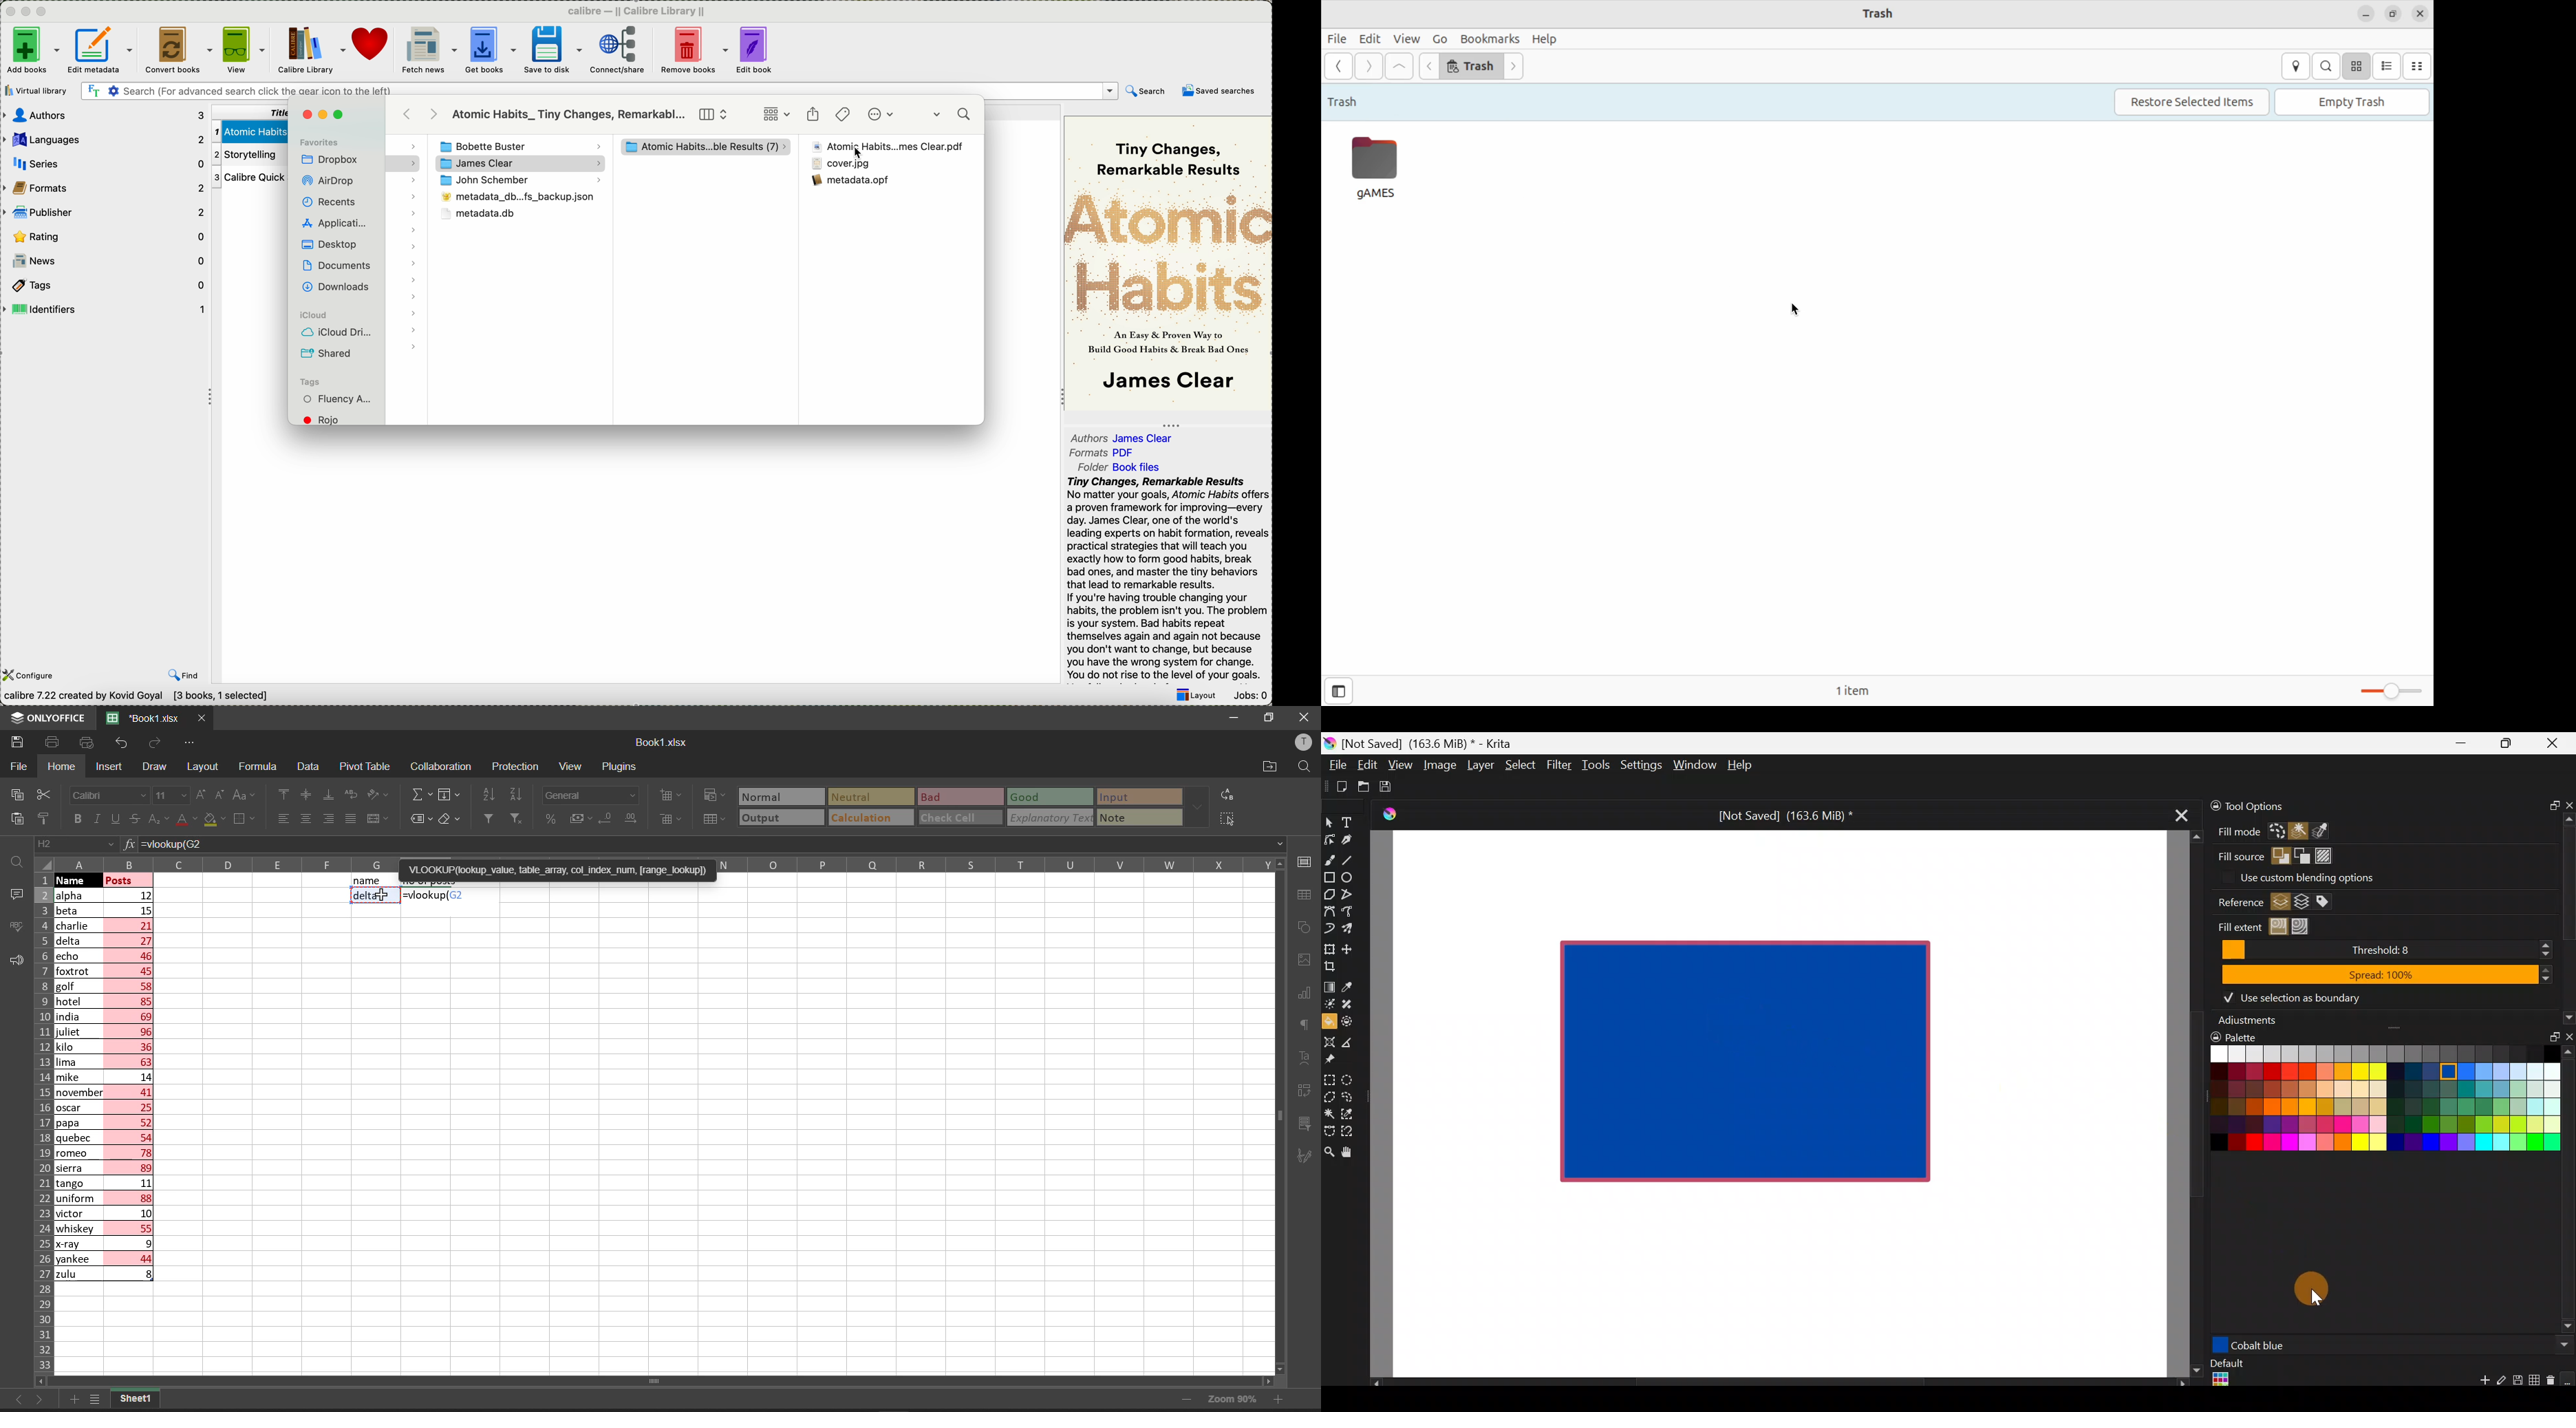 The width and height of the screenshot is (2576, 1428). Describe the element at coordinates (204, 767) in the screenshot. I see `layout` at that location.